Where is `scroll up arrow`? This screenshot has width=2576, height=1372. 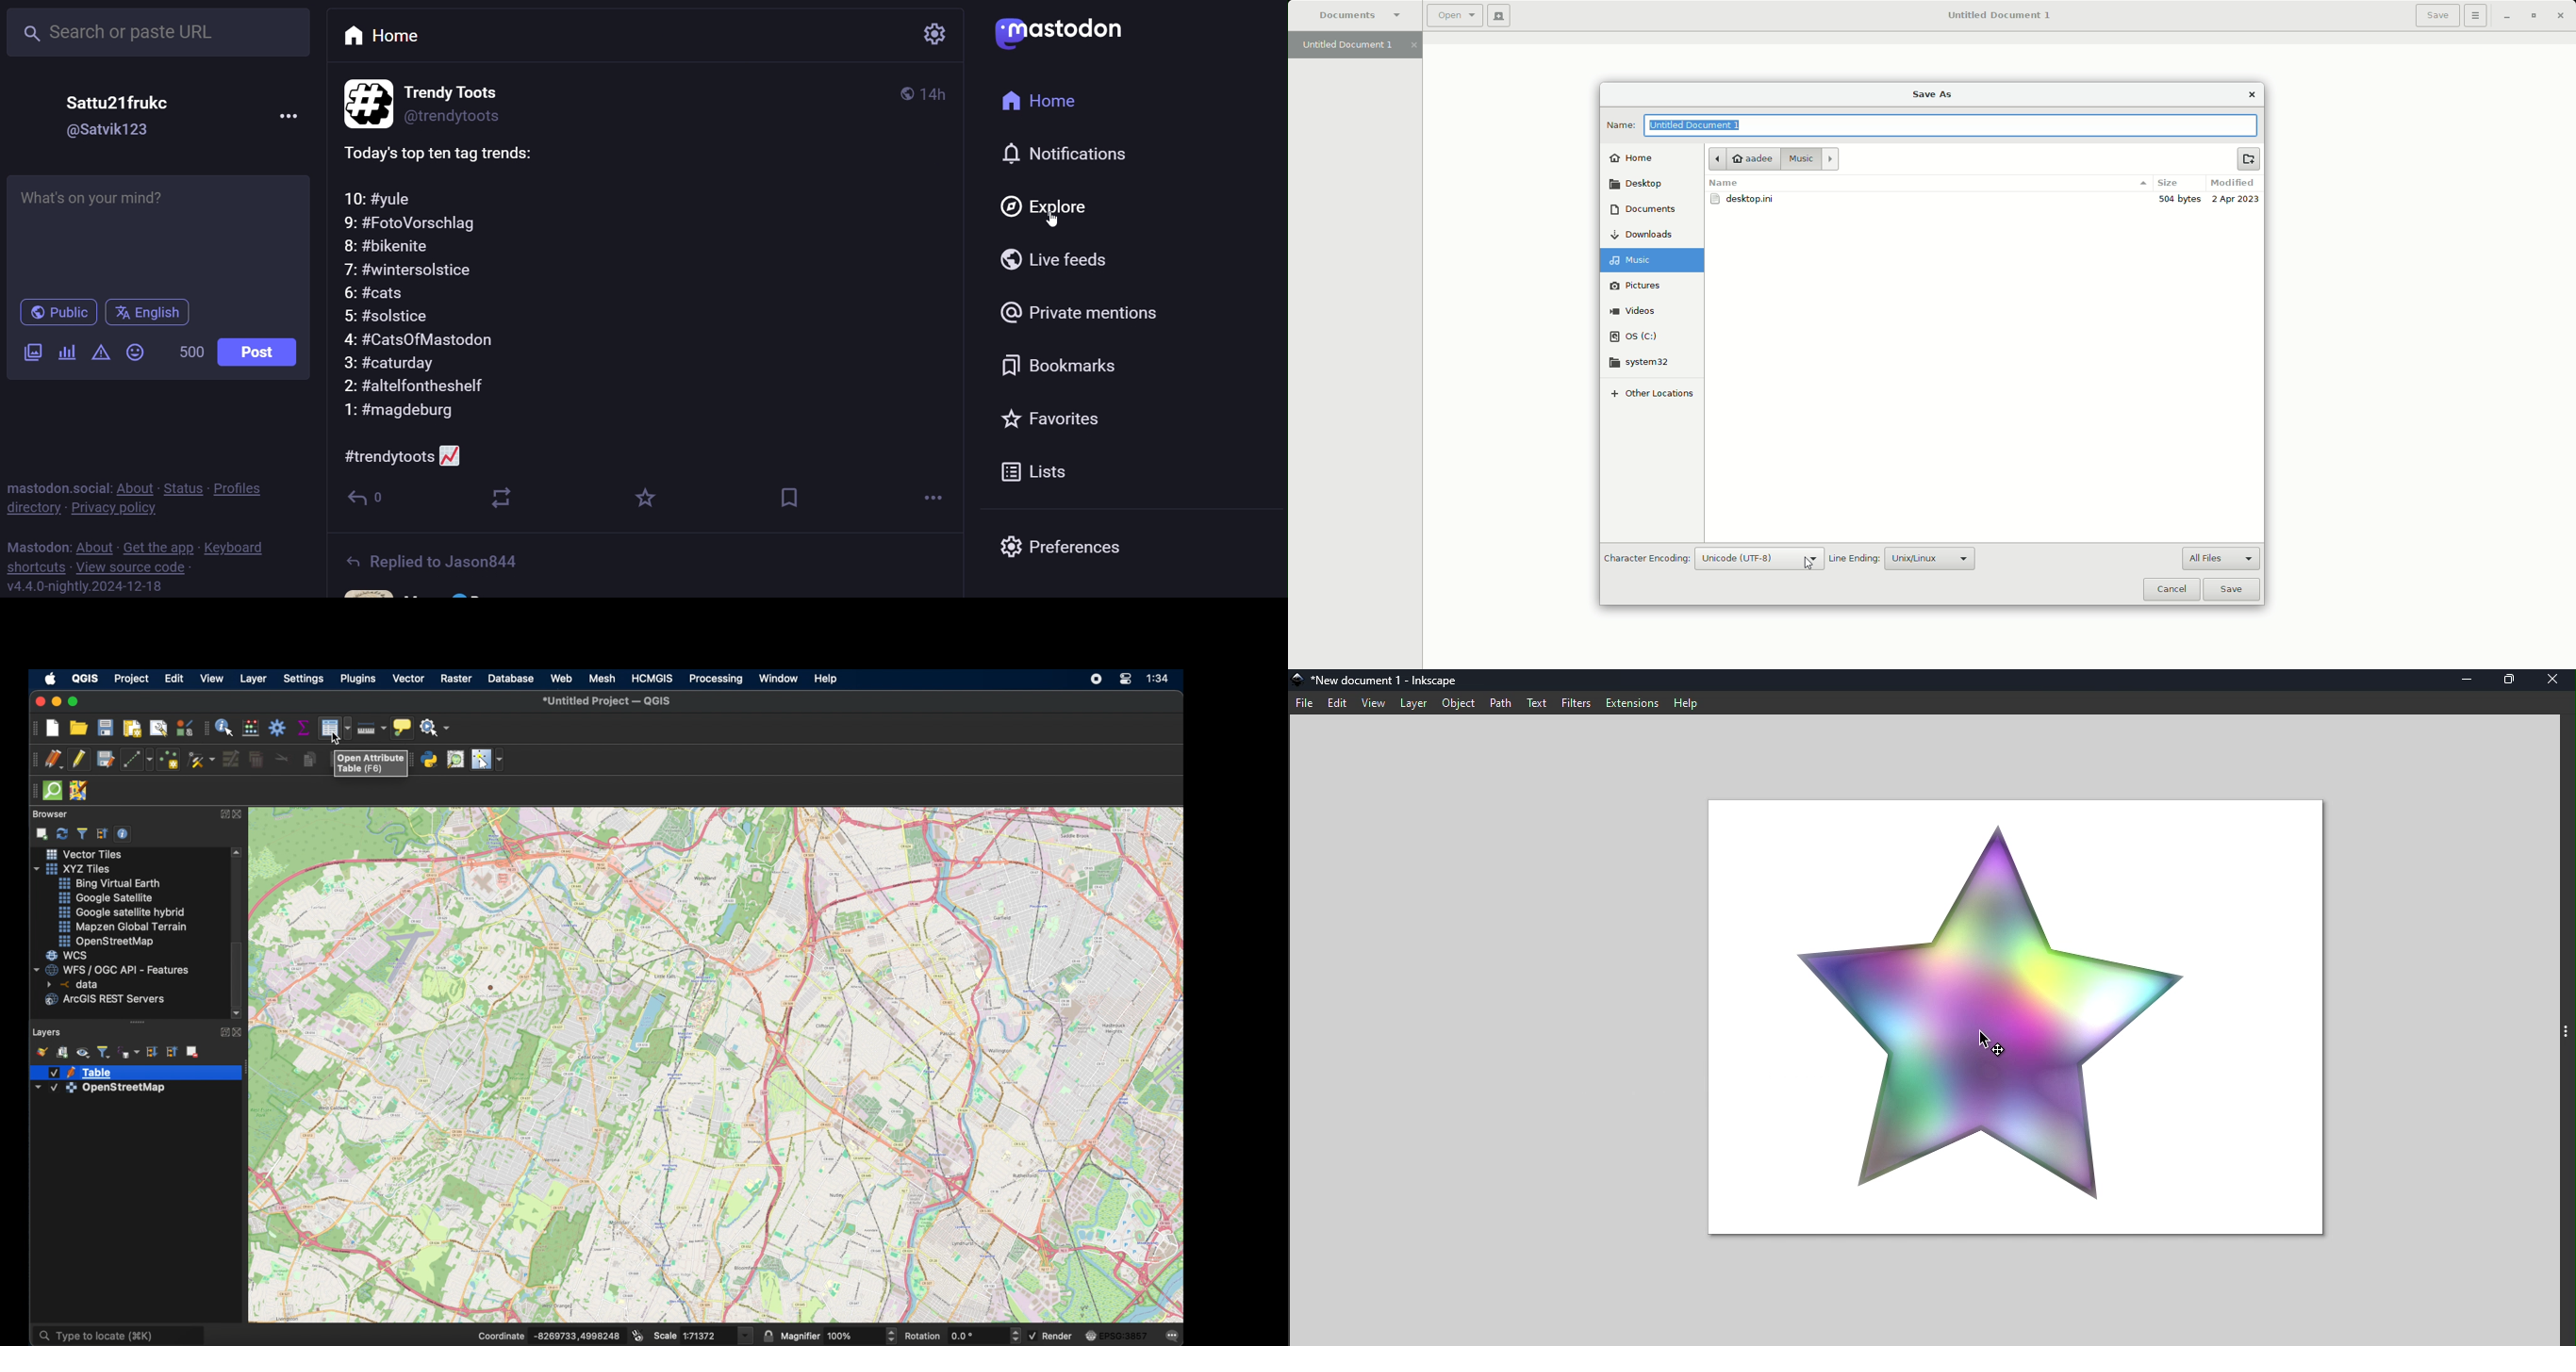 scroll up arrow is located at coordinates (236, 851).